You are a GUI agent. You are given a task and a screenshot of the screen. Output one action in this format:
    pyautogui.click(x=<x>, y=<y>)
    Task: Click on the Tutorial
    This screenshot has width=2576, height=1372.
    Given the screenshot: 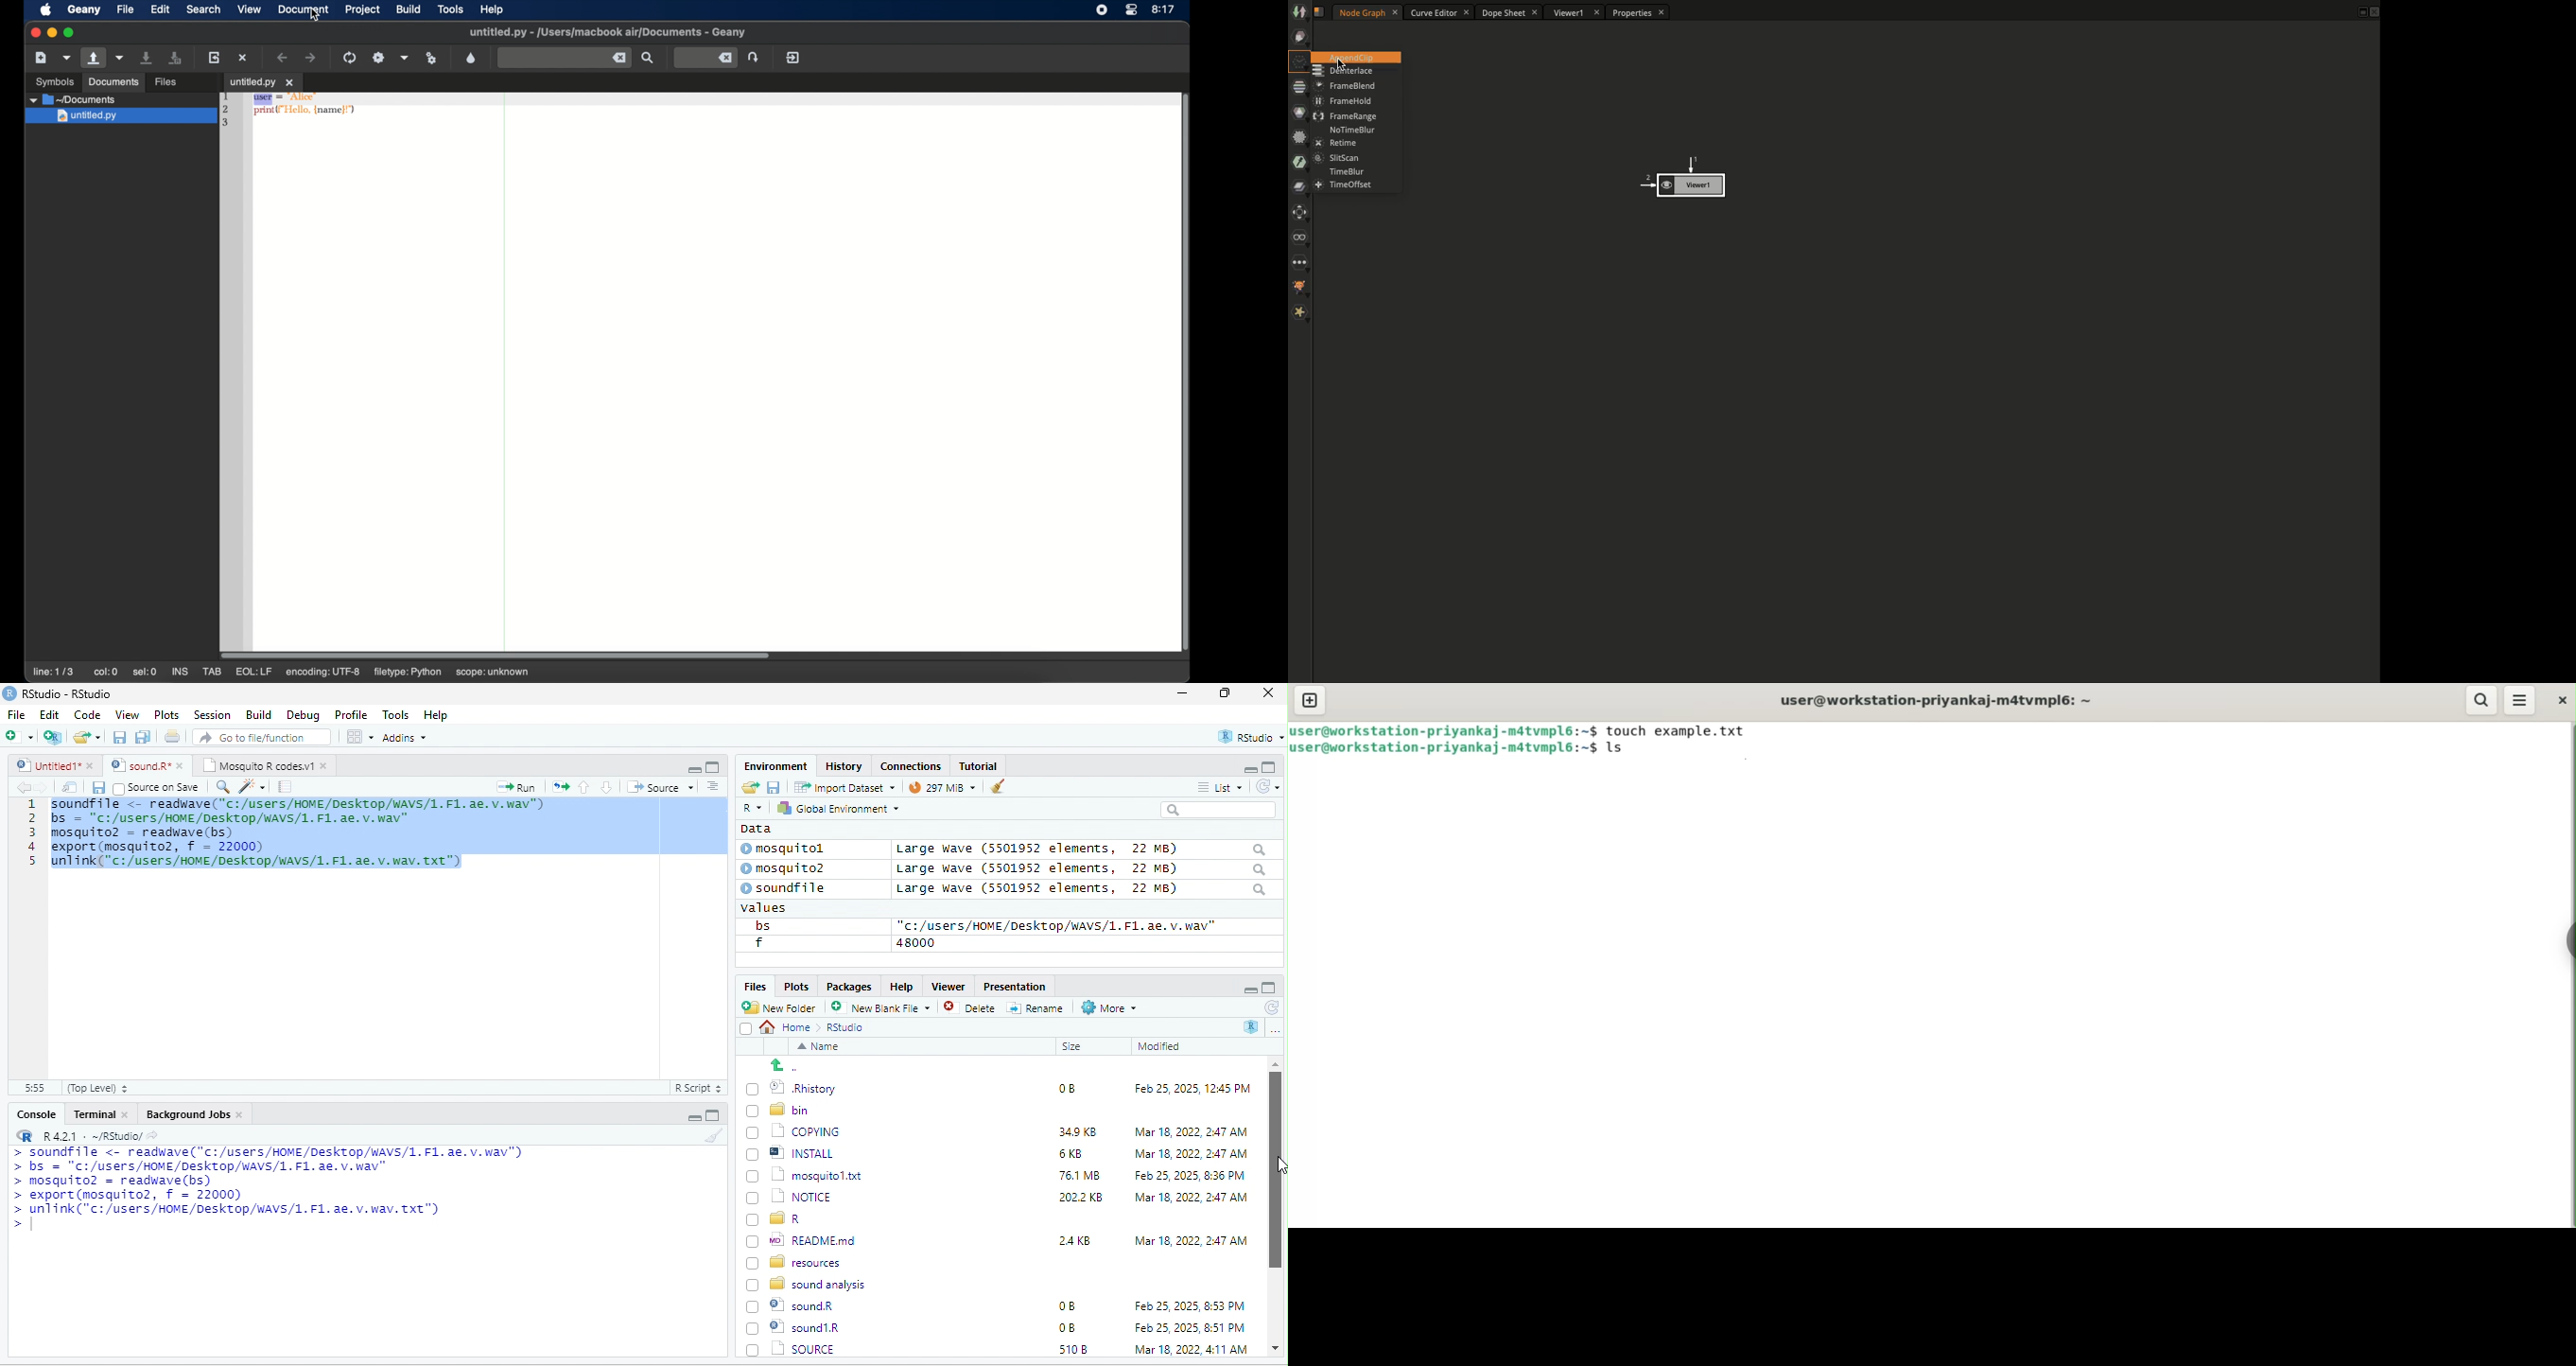 What is the action you would take?
    pyautogui.click(x=981, y=765)
    